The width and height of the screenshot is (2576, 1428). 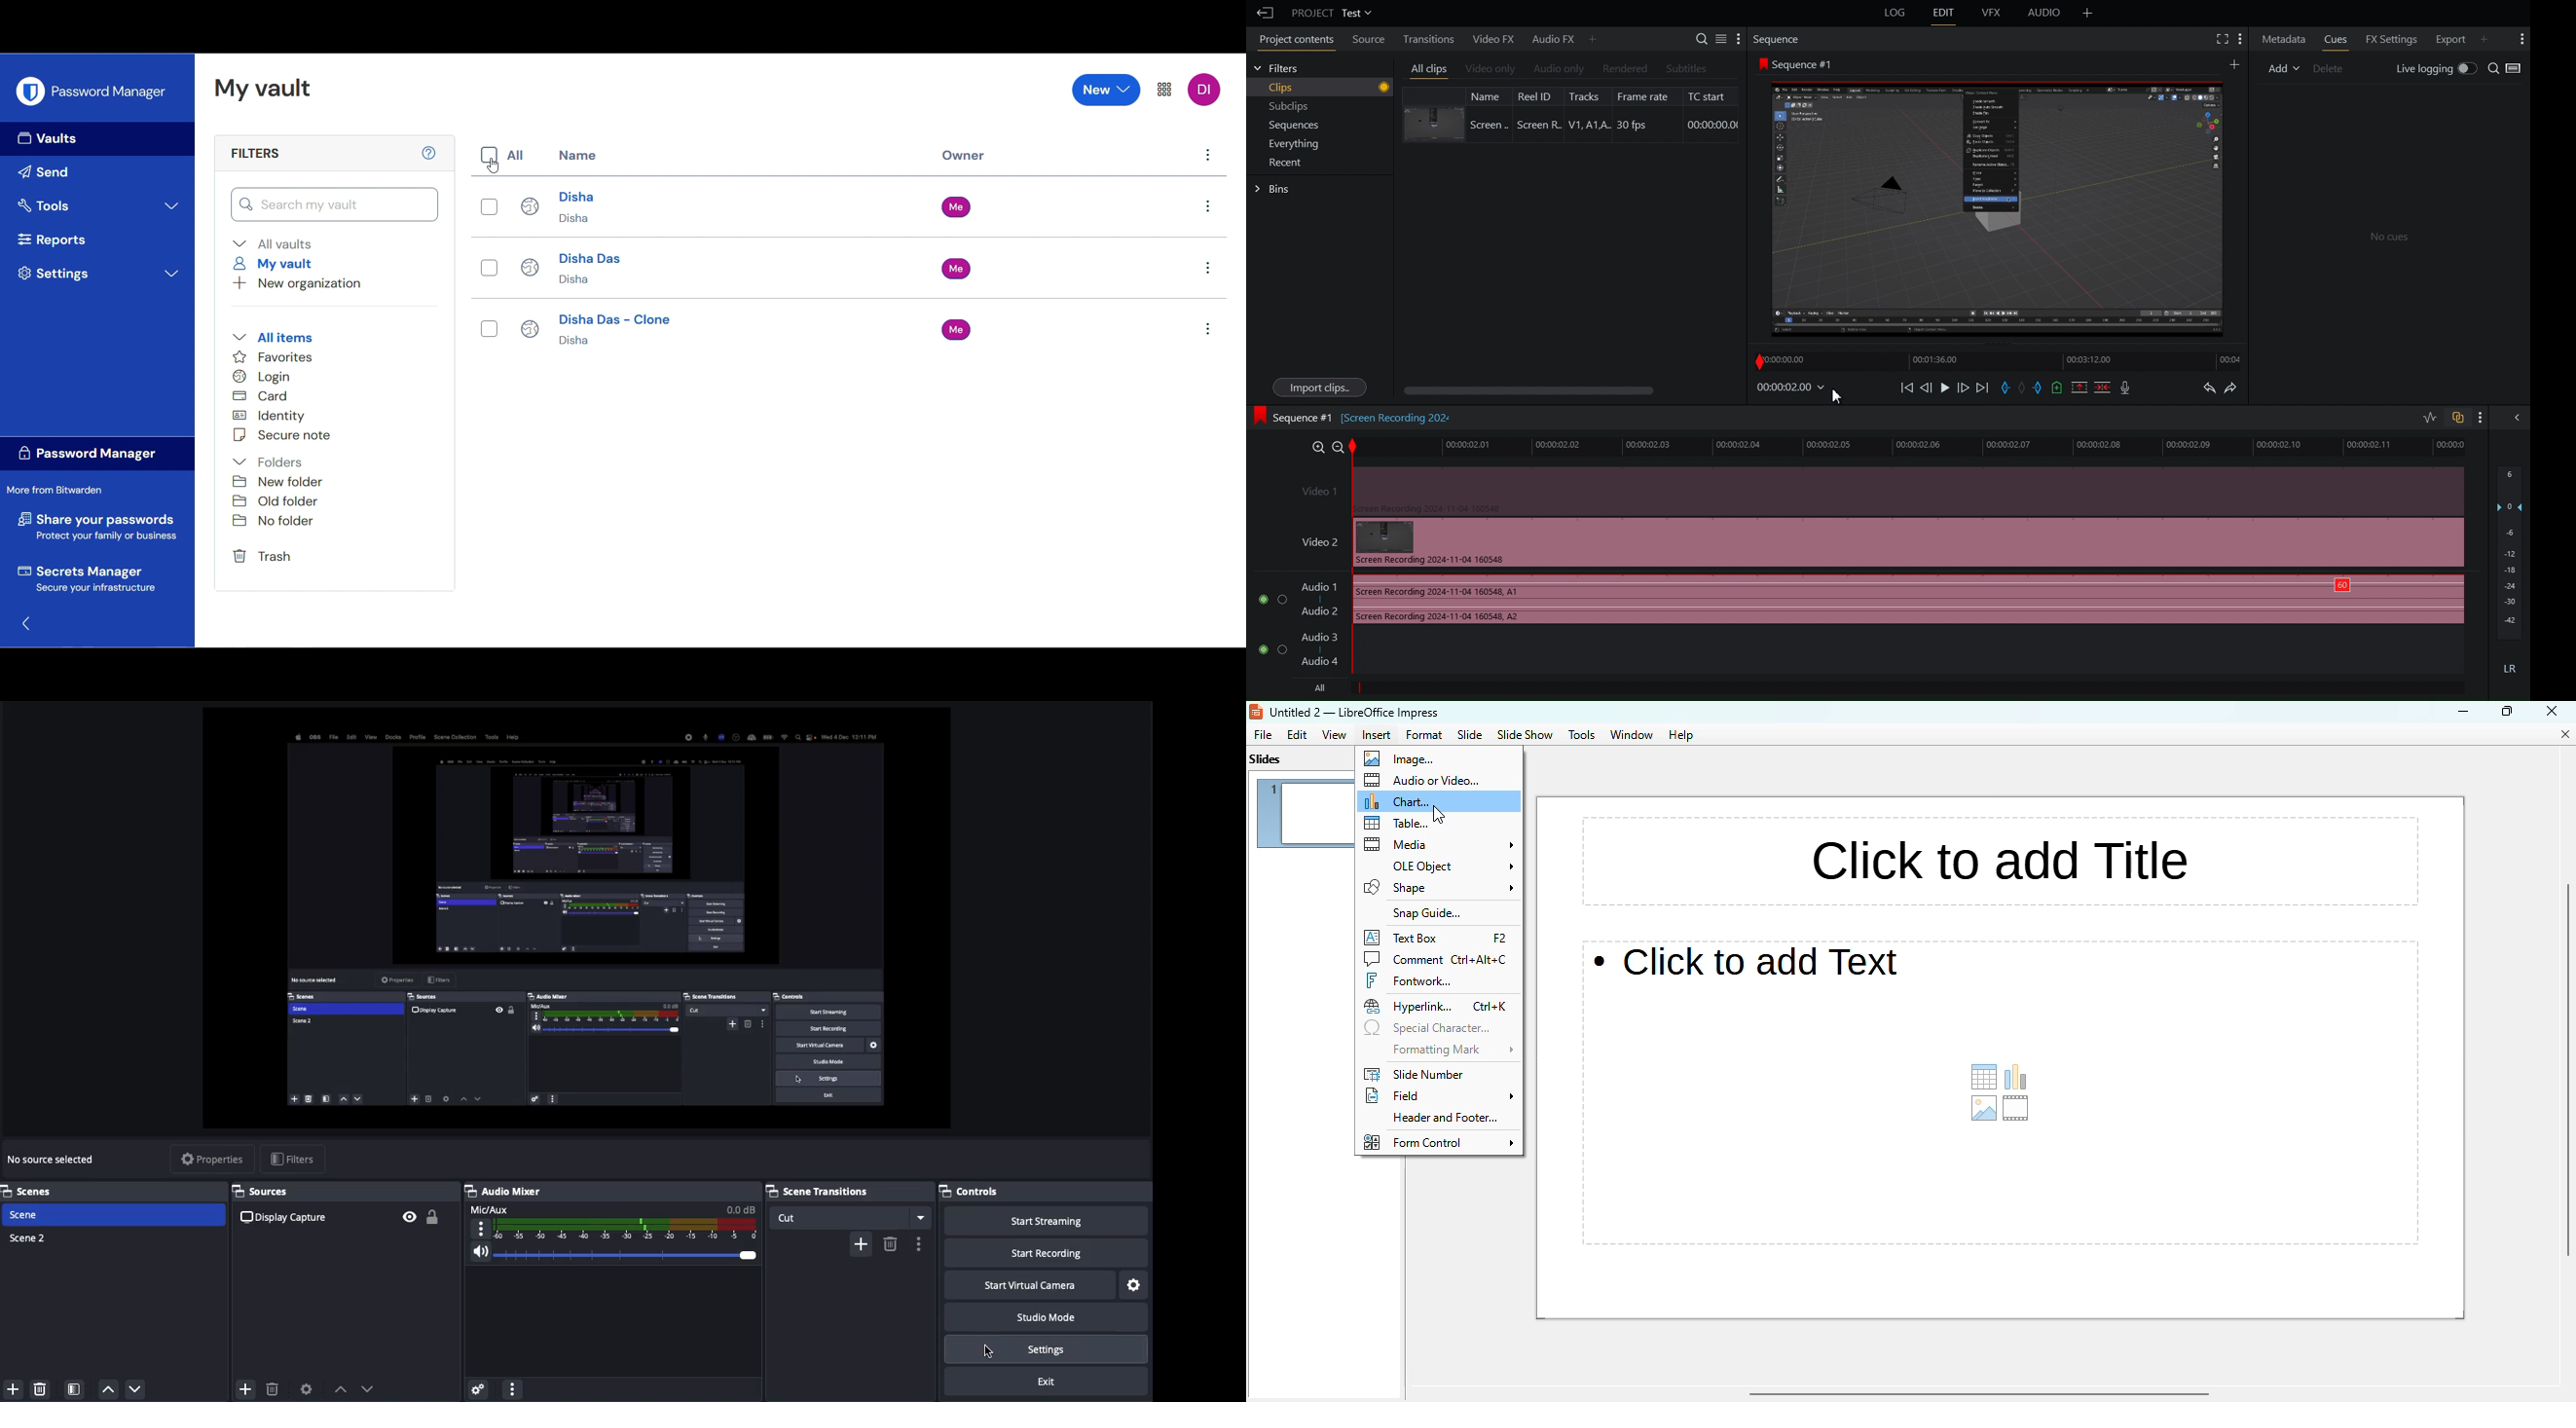 I want to click on My vault, so click(x=277, y=264).